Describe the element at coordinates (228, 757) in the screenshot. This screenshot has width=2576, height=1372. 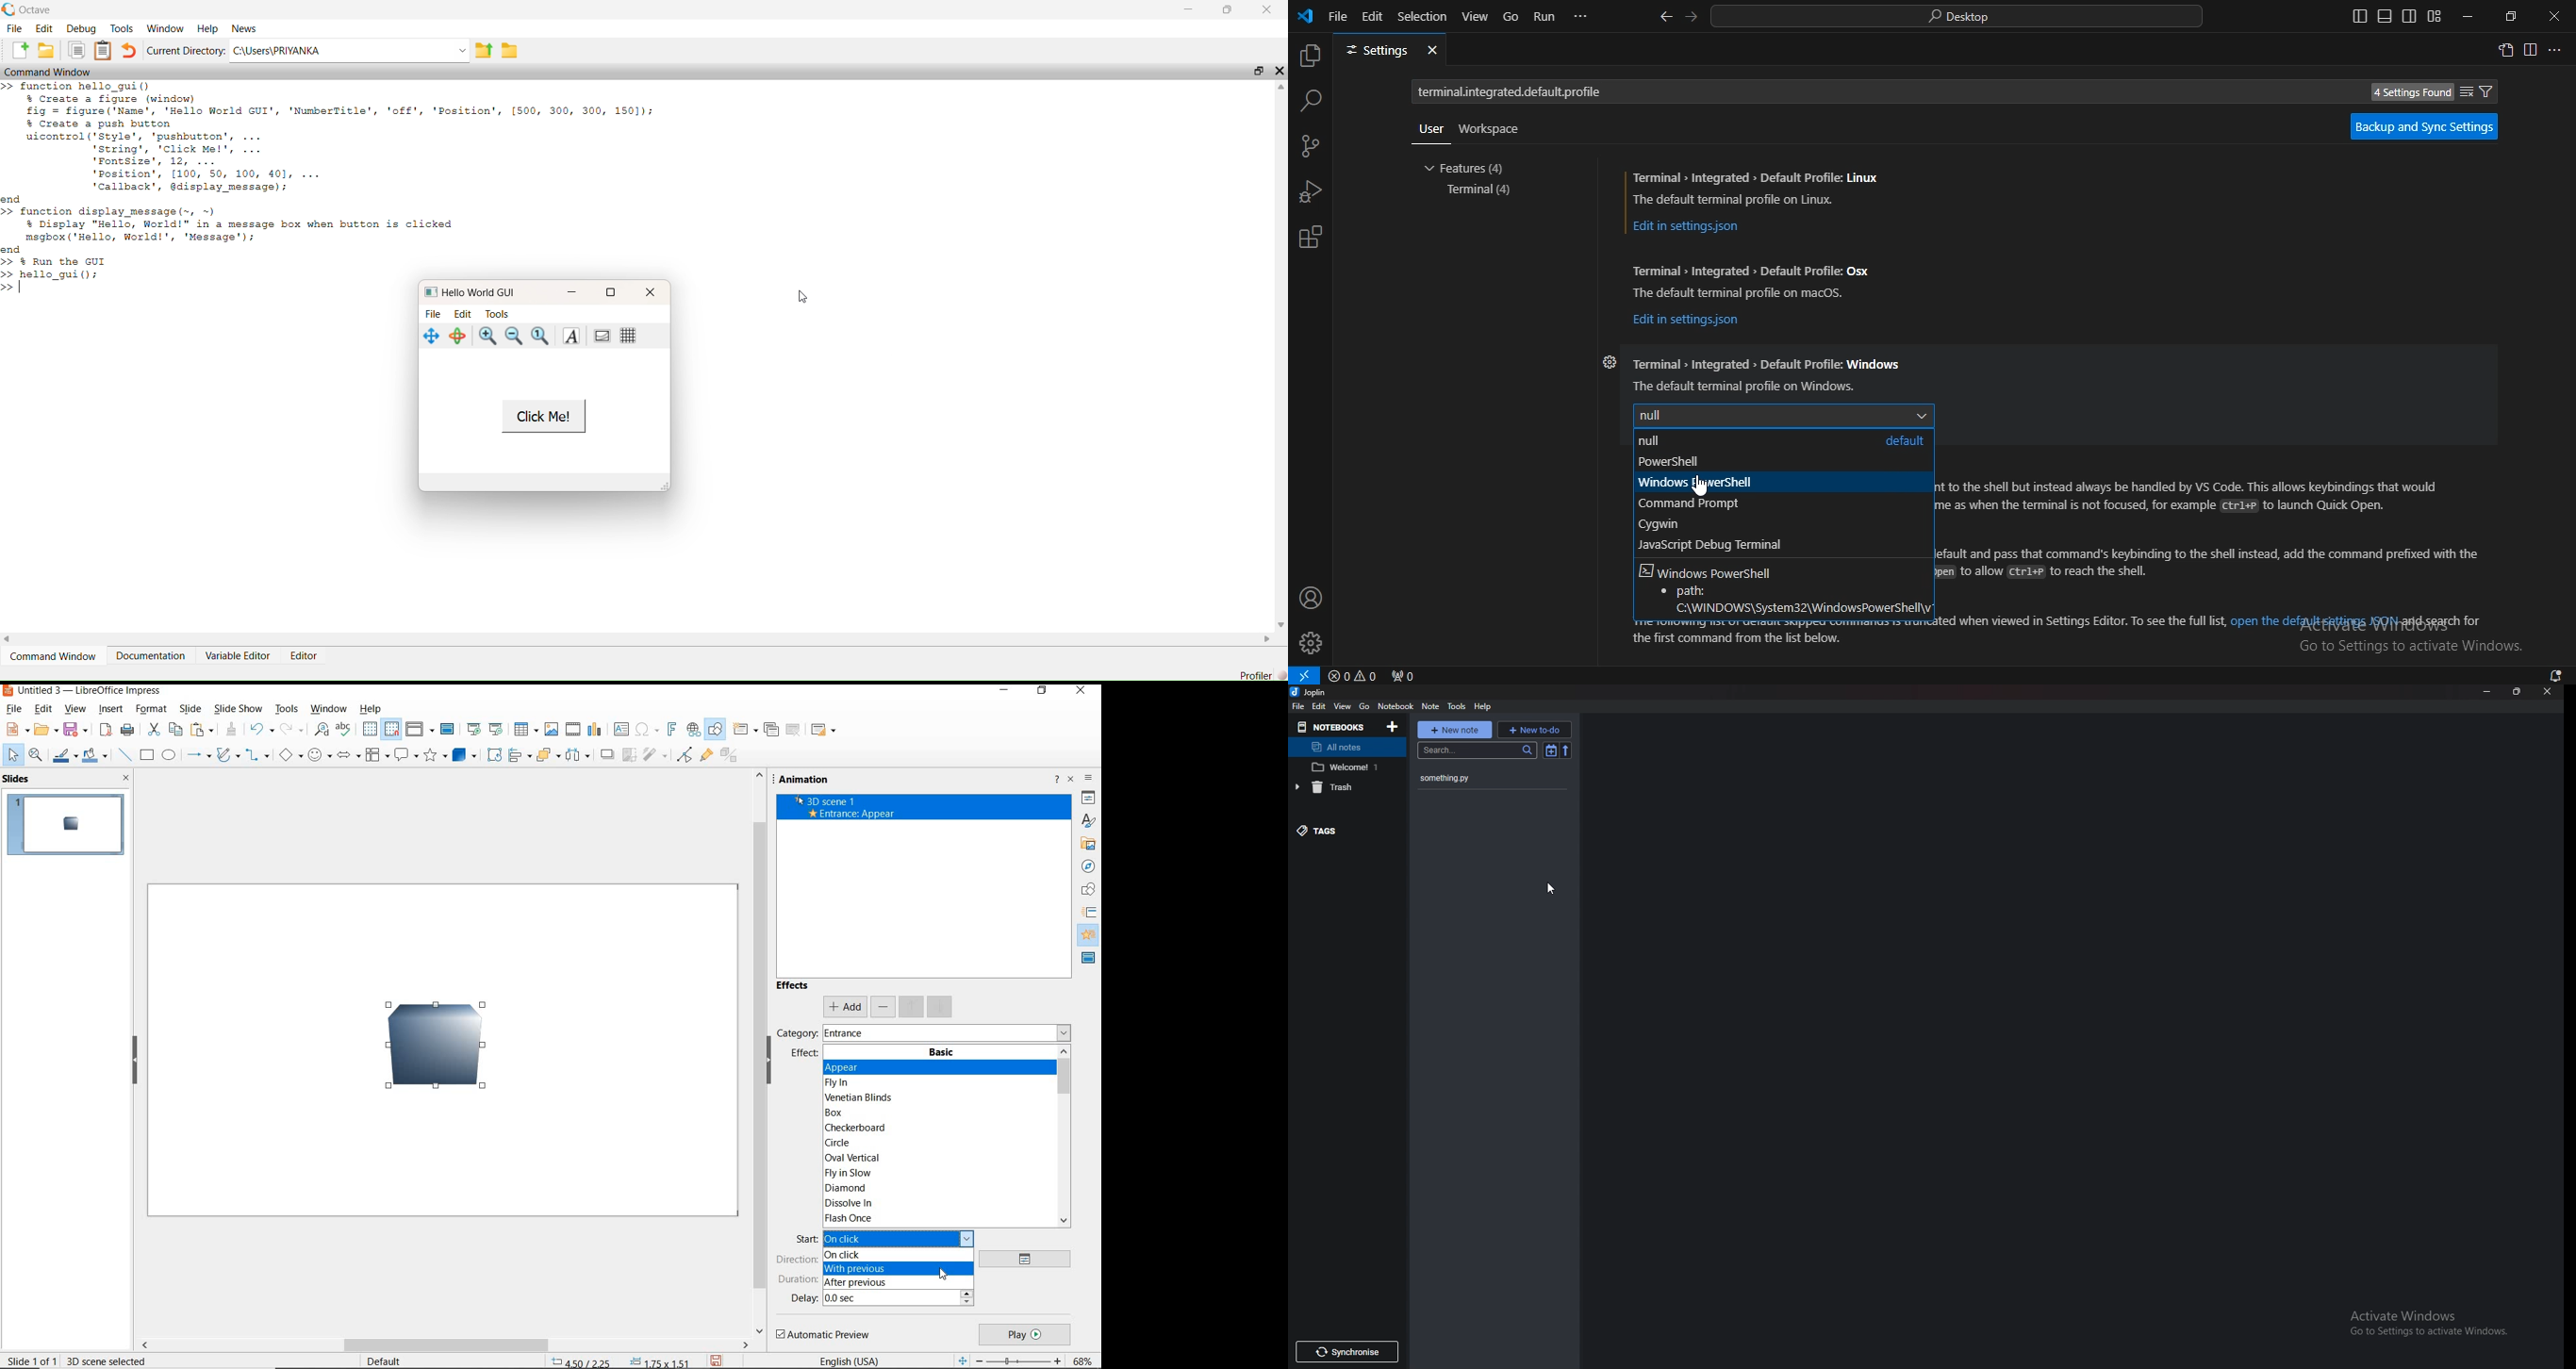
I see `curves and polygons` at that location.